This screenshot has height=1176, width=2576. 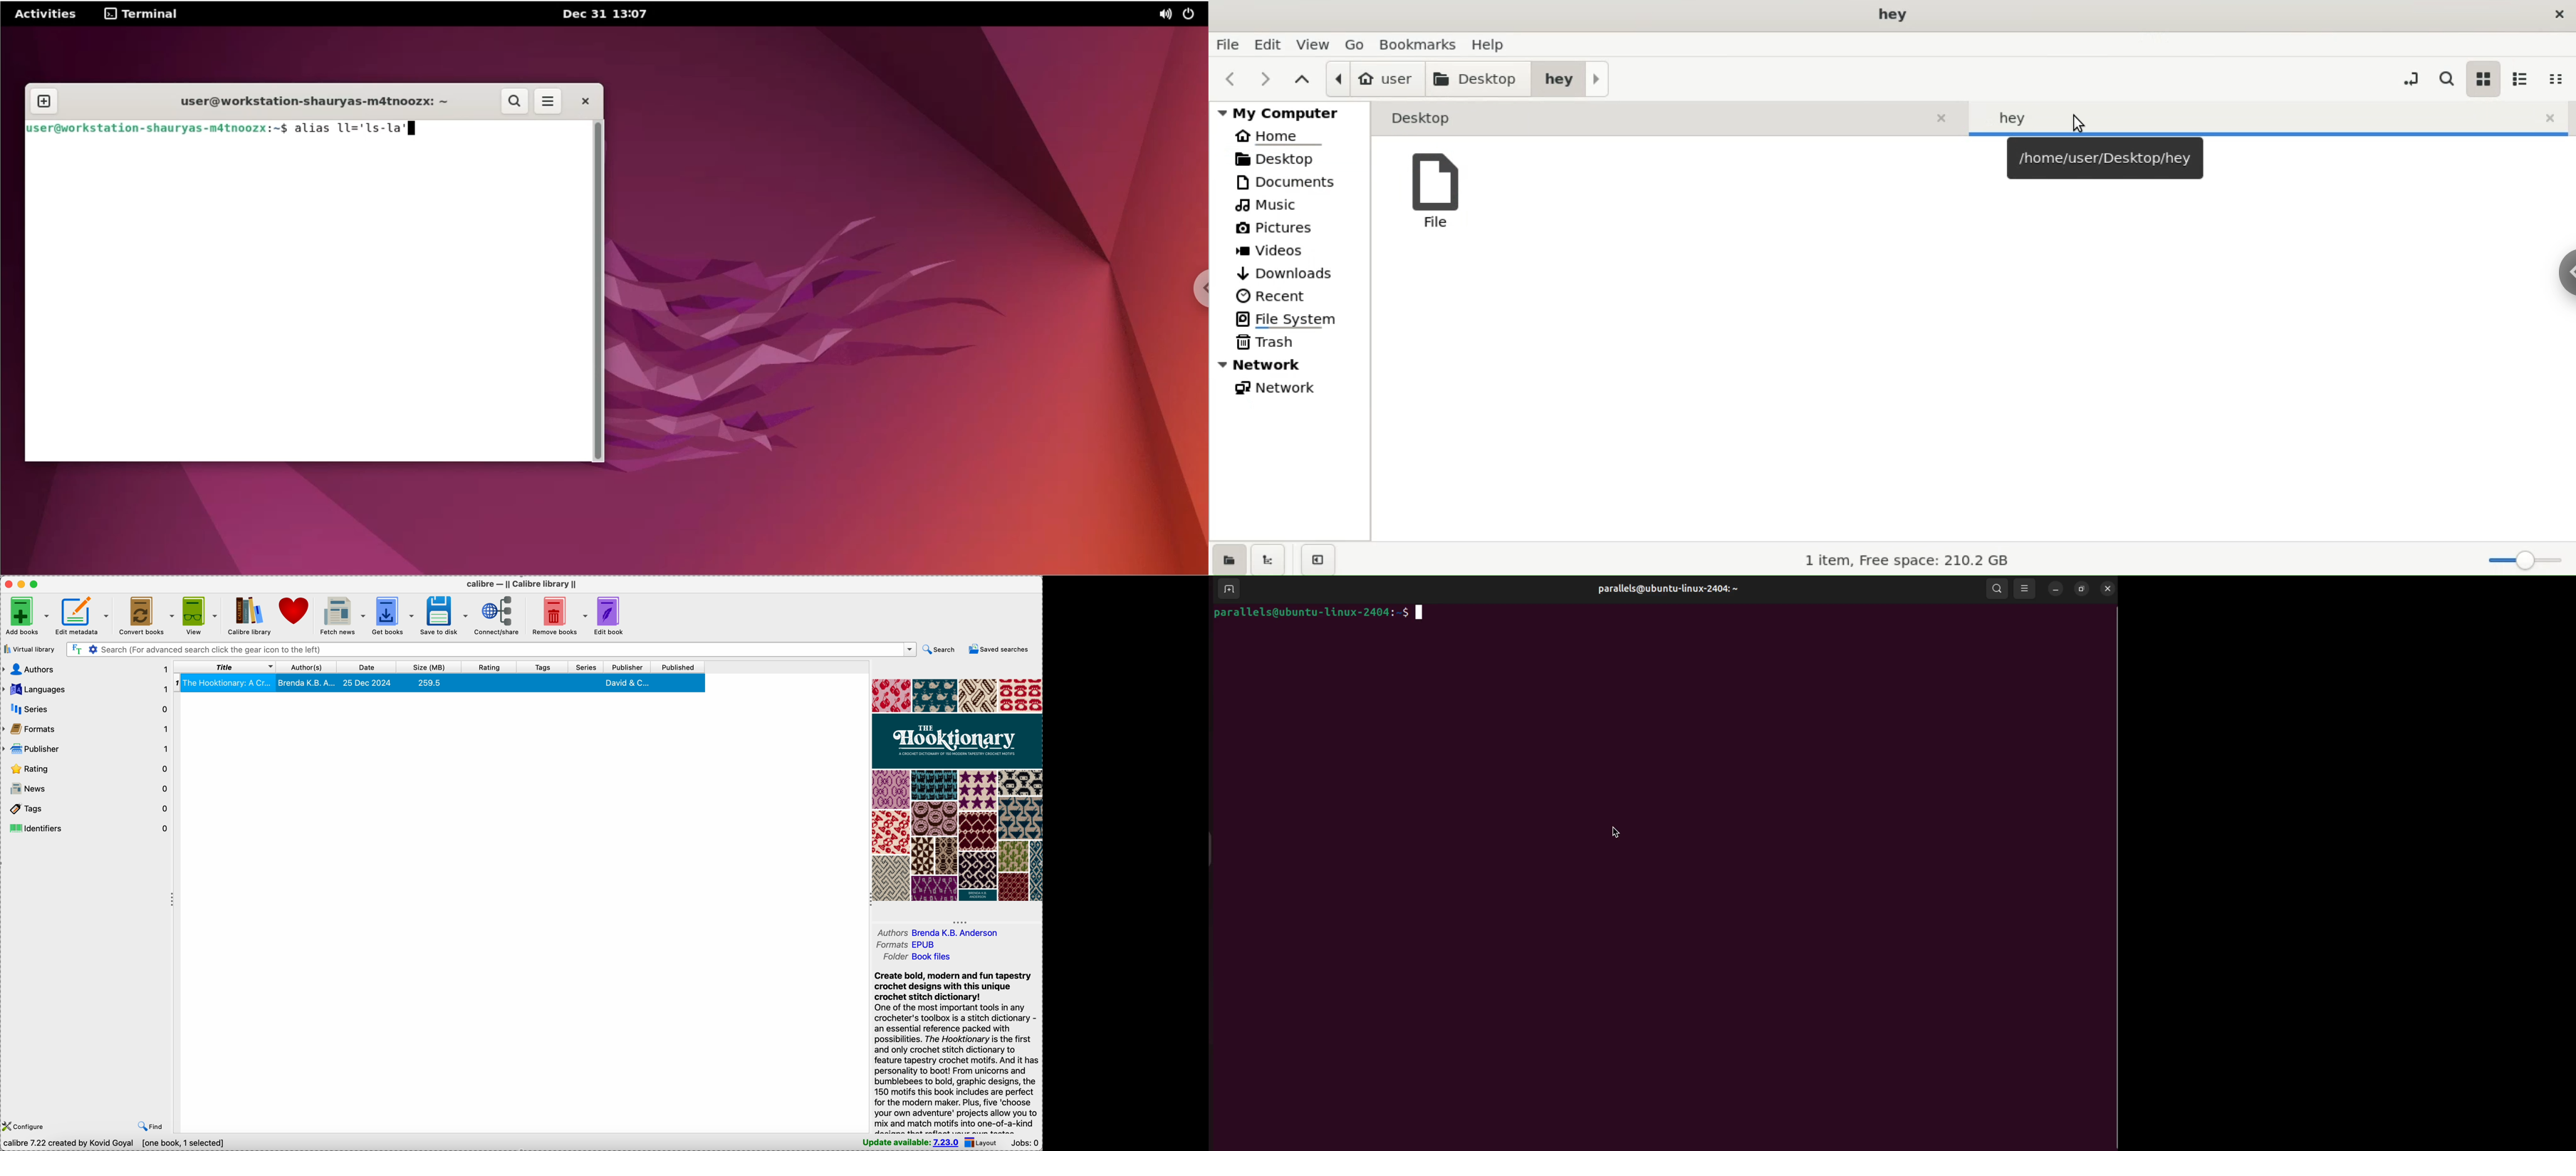 What do you see at coordinates (2106, 588) in the screenshot?
I see `close` at bounding box center [2106, 588].